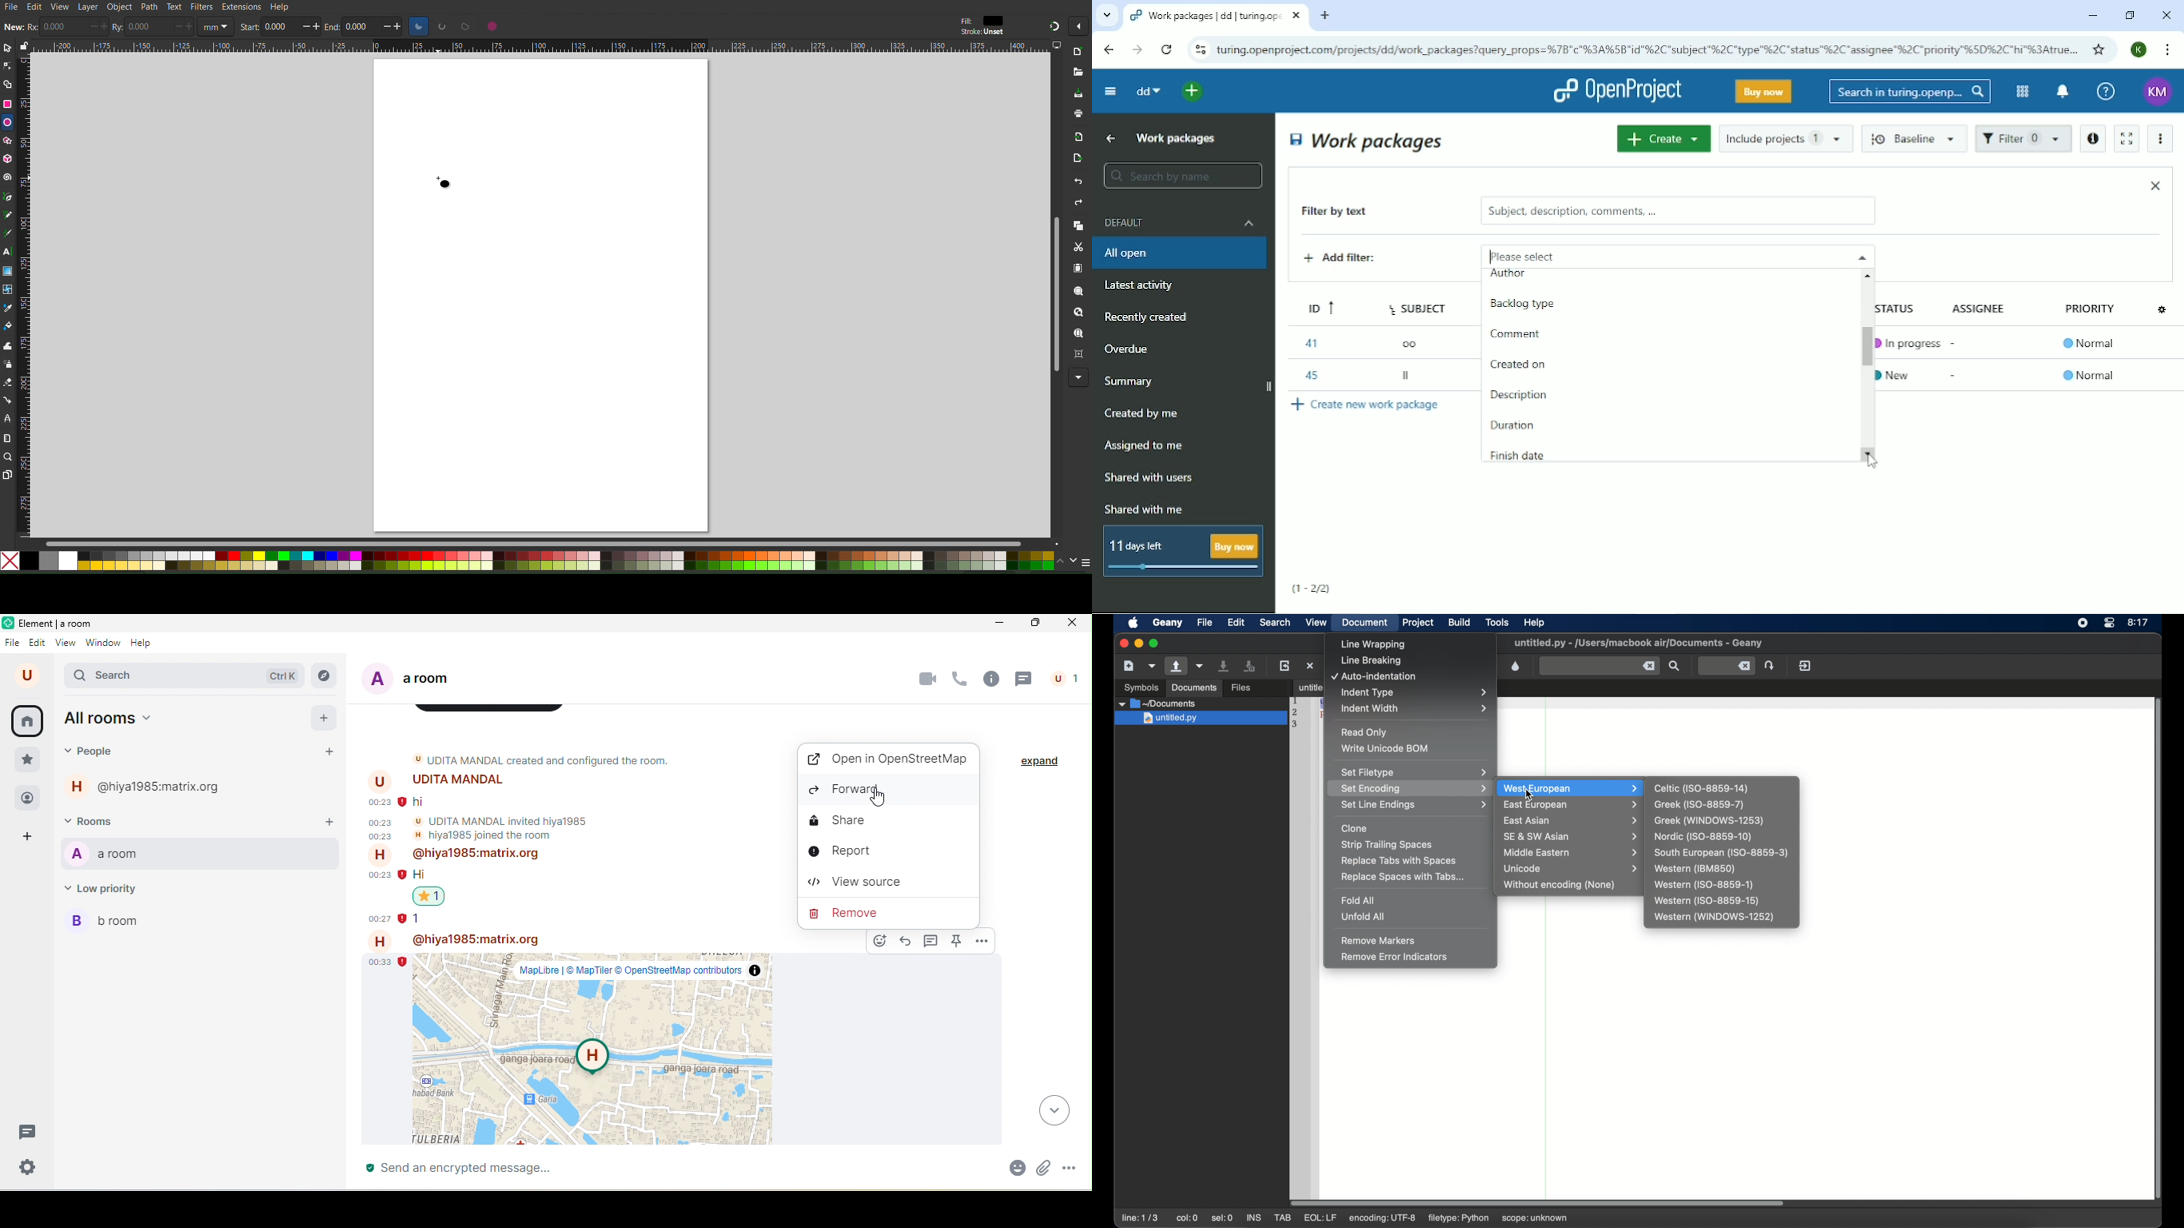  Describe the element at coordinates (7, 401) in the screenshot. I see `Connection` at that location.